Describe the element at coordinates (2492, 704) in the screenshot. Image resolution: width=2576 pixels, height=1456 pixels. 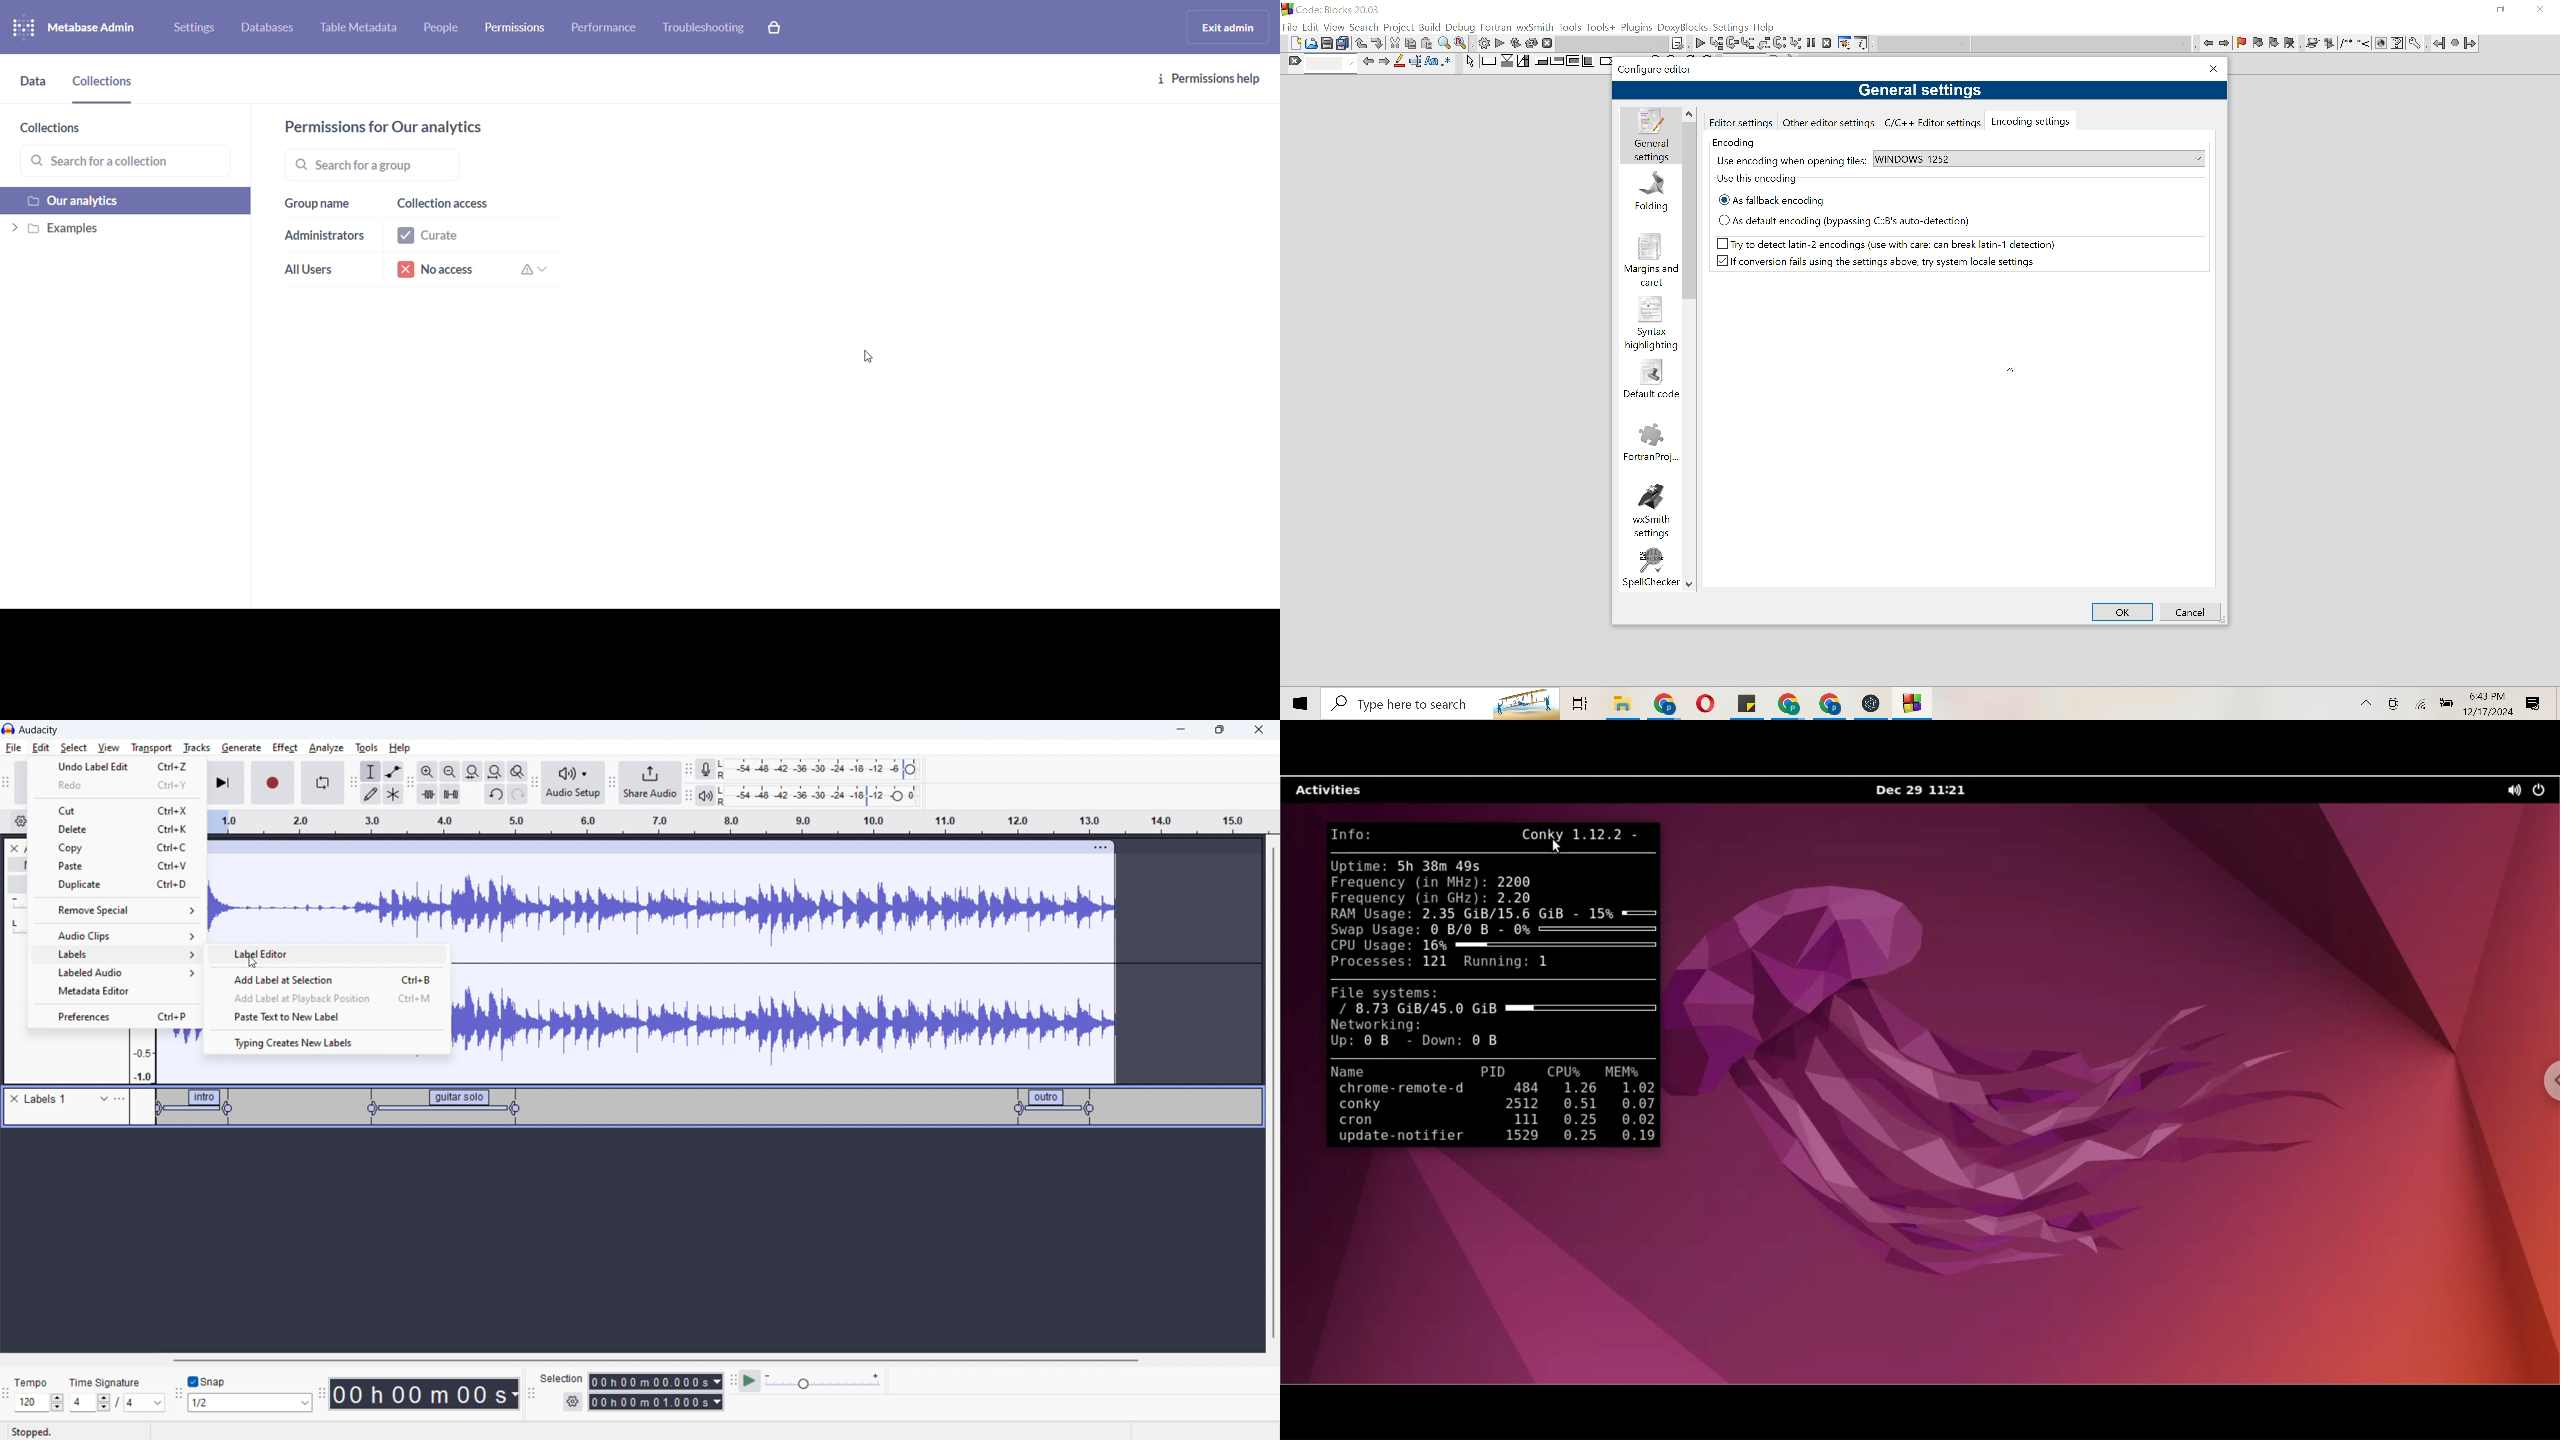
I see `Time and date` at that location.